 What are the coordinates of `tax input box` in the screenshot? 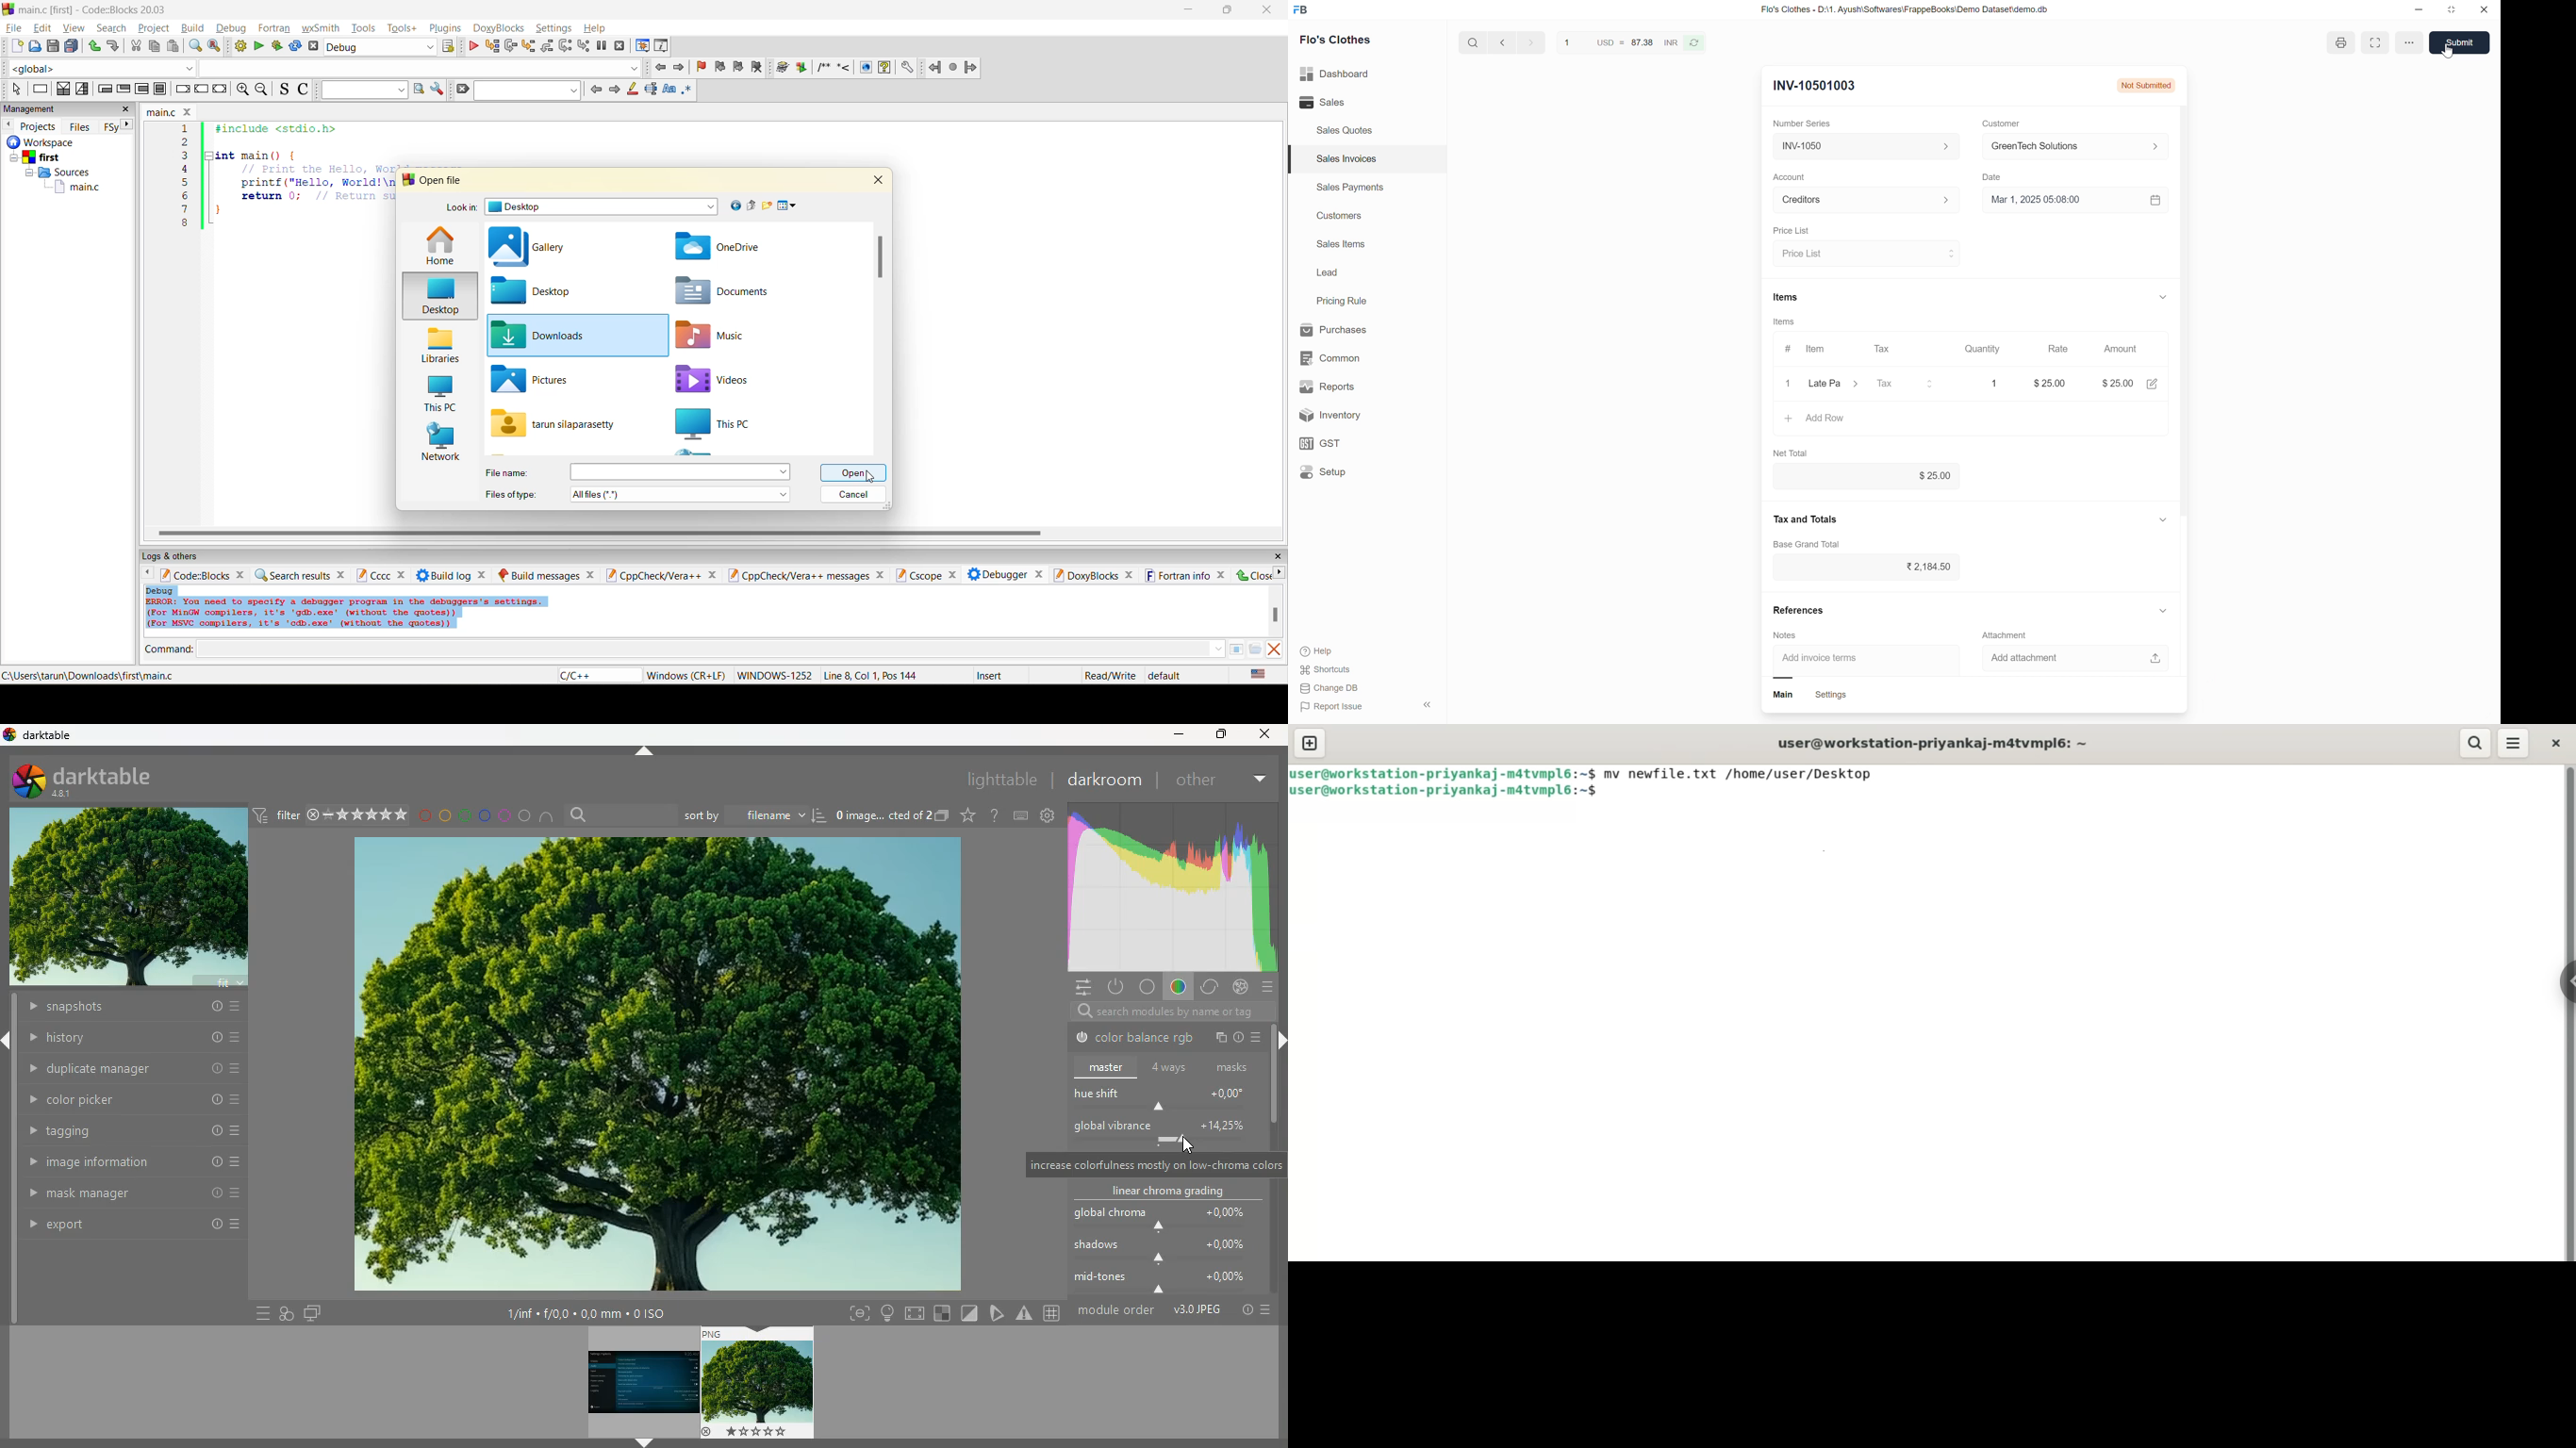 It's located at (1864, 571).